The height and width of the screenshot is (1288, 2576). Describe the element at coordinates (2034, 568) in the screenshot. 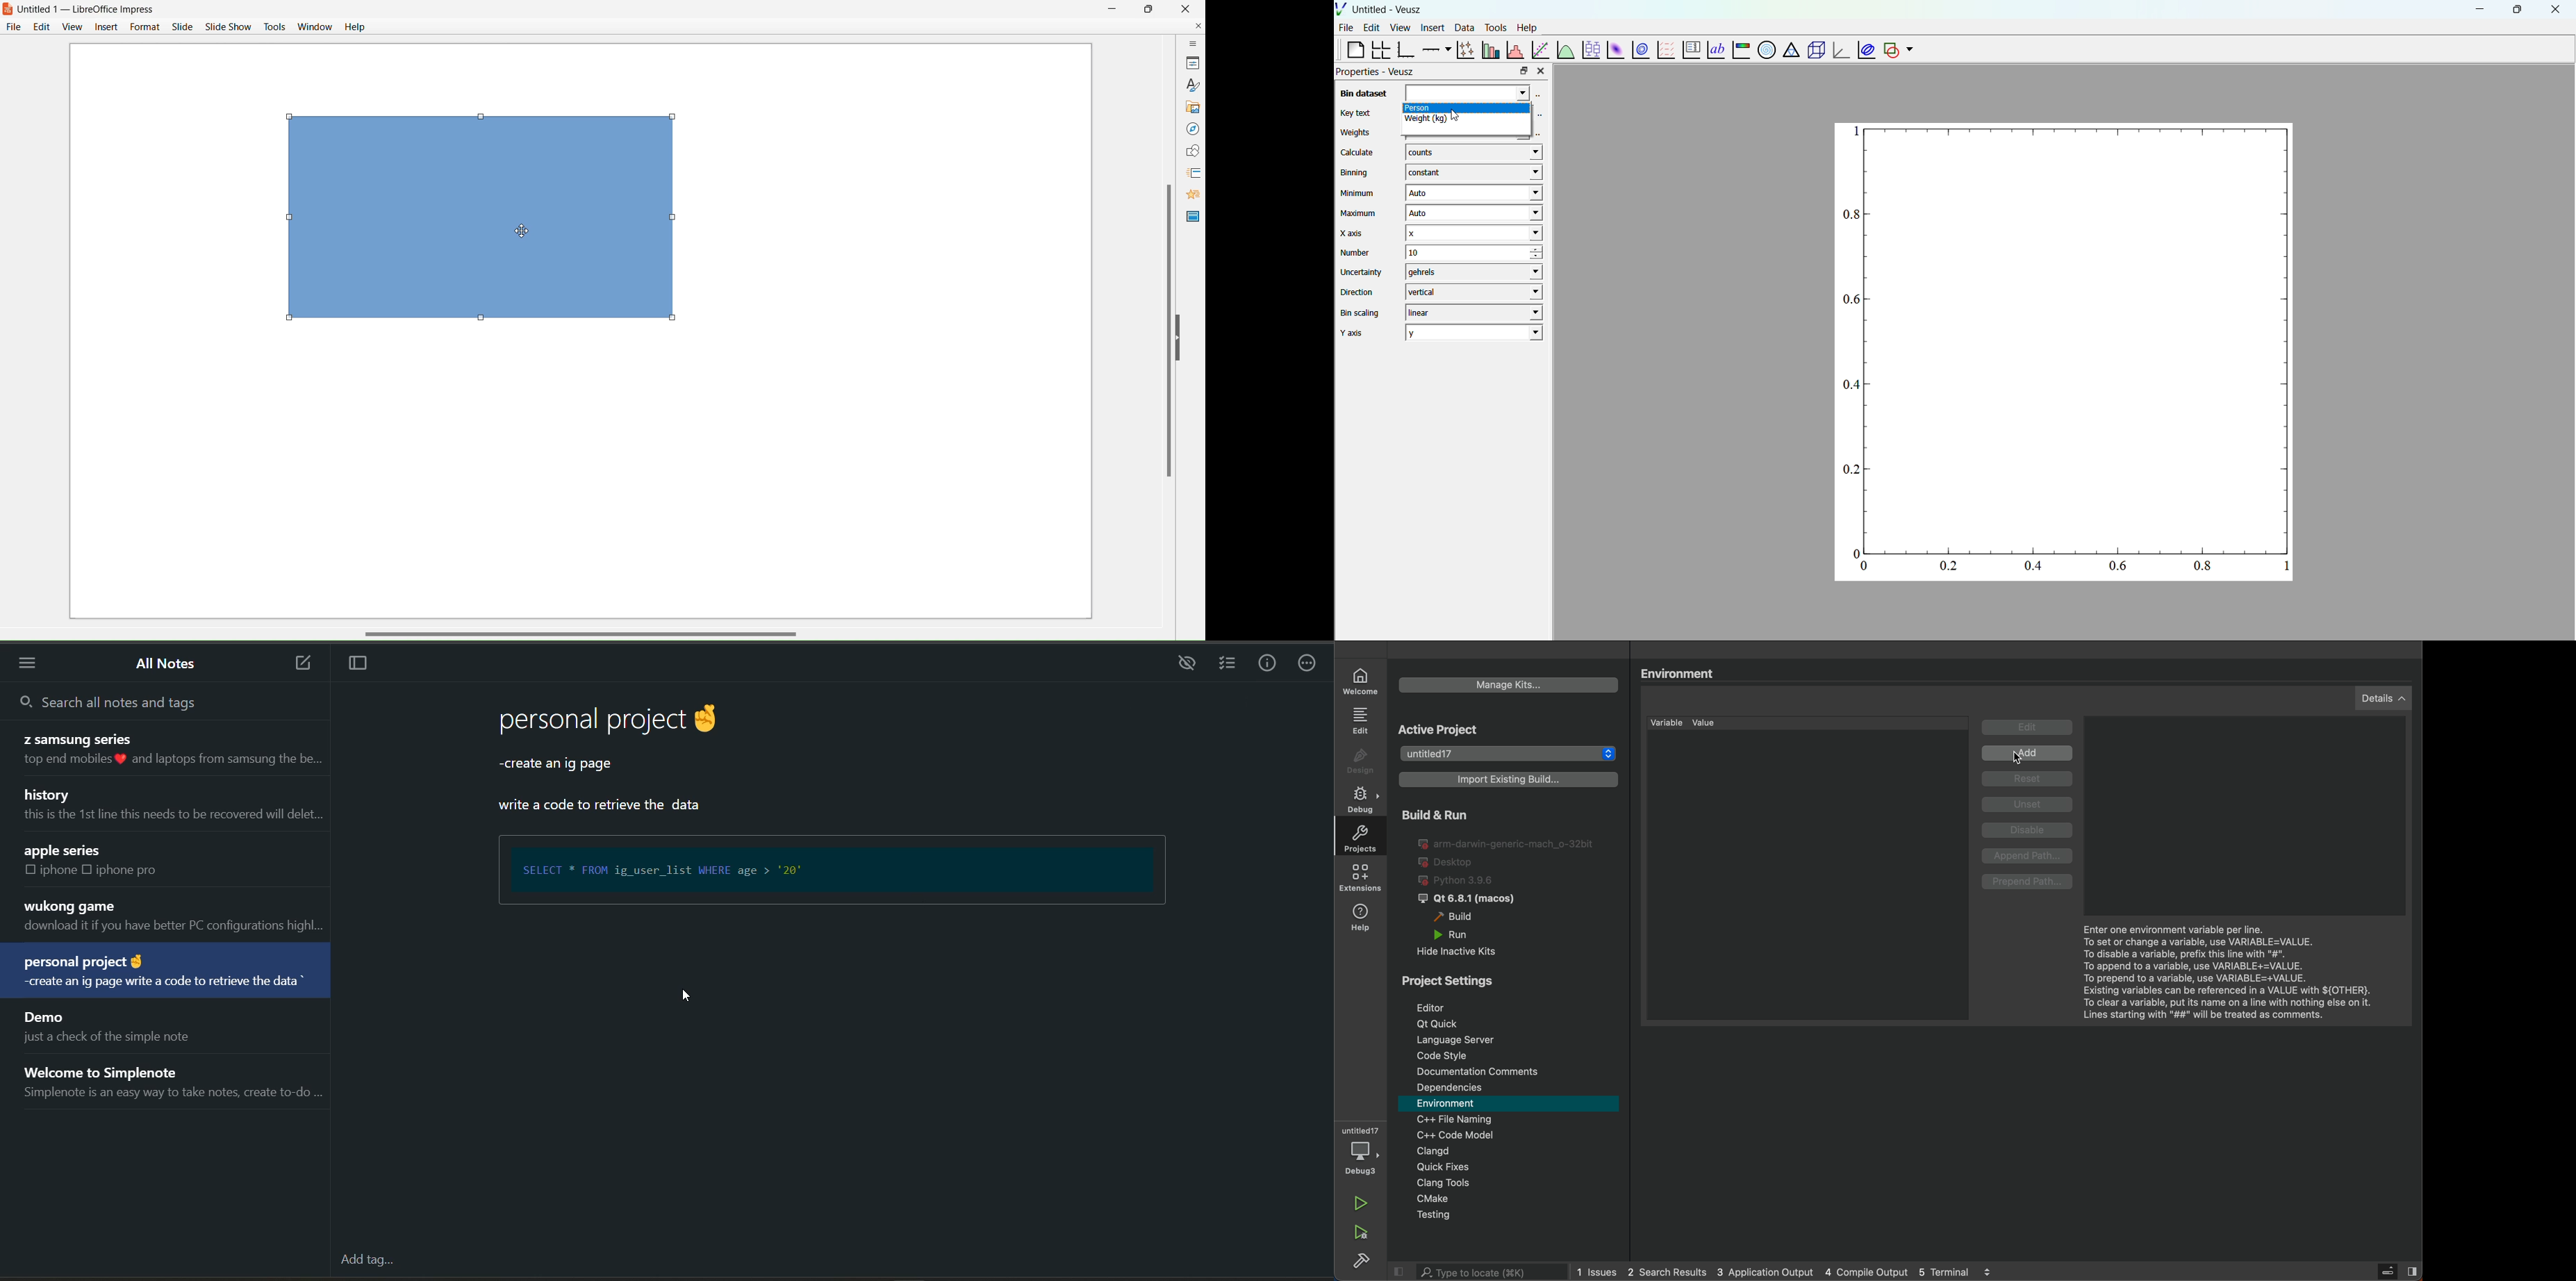

I see `0.4` at that location.